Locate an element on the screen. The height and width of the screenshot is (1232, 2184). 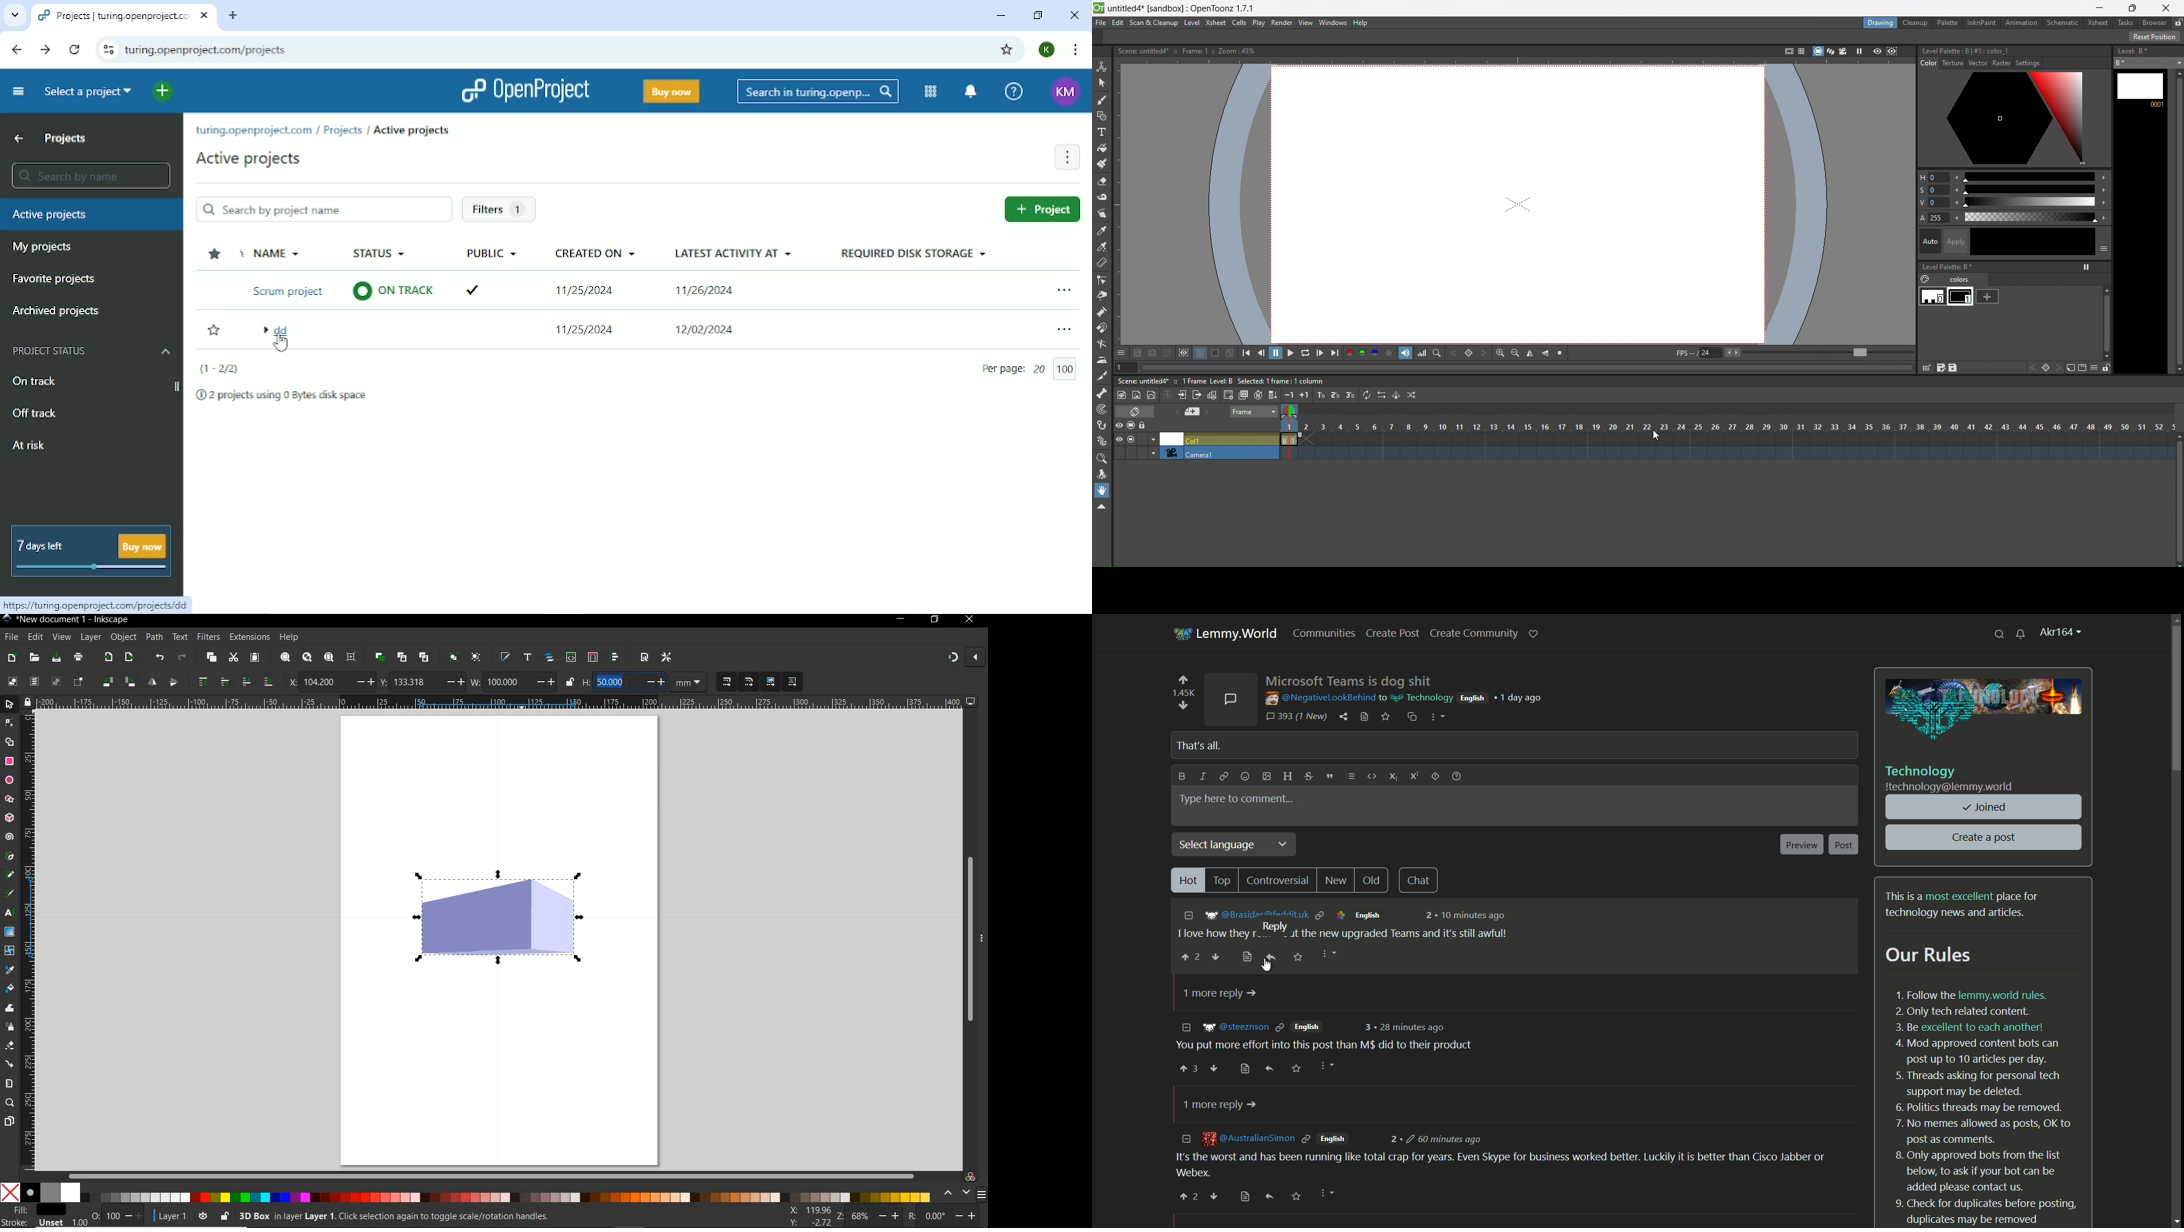
animation is located at coordinates (2022, 23).